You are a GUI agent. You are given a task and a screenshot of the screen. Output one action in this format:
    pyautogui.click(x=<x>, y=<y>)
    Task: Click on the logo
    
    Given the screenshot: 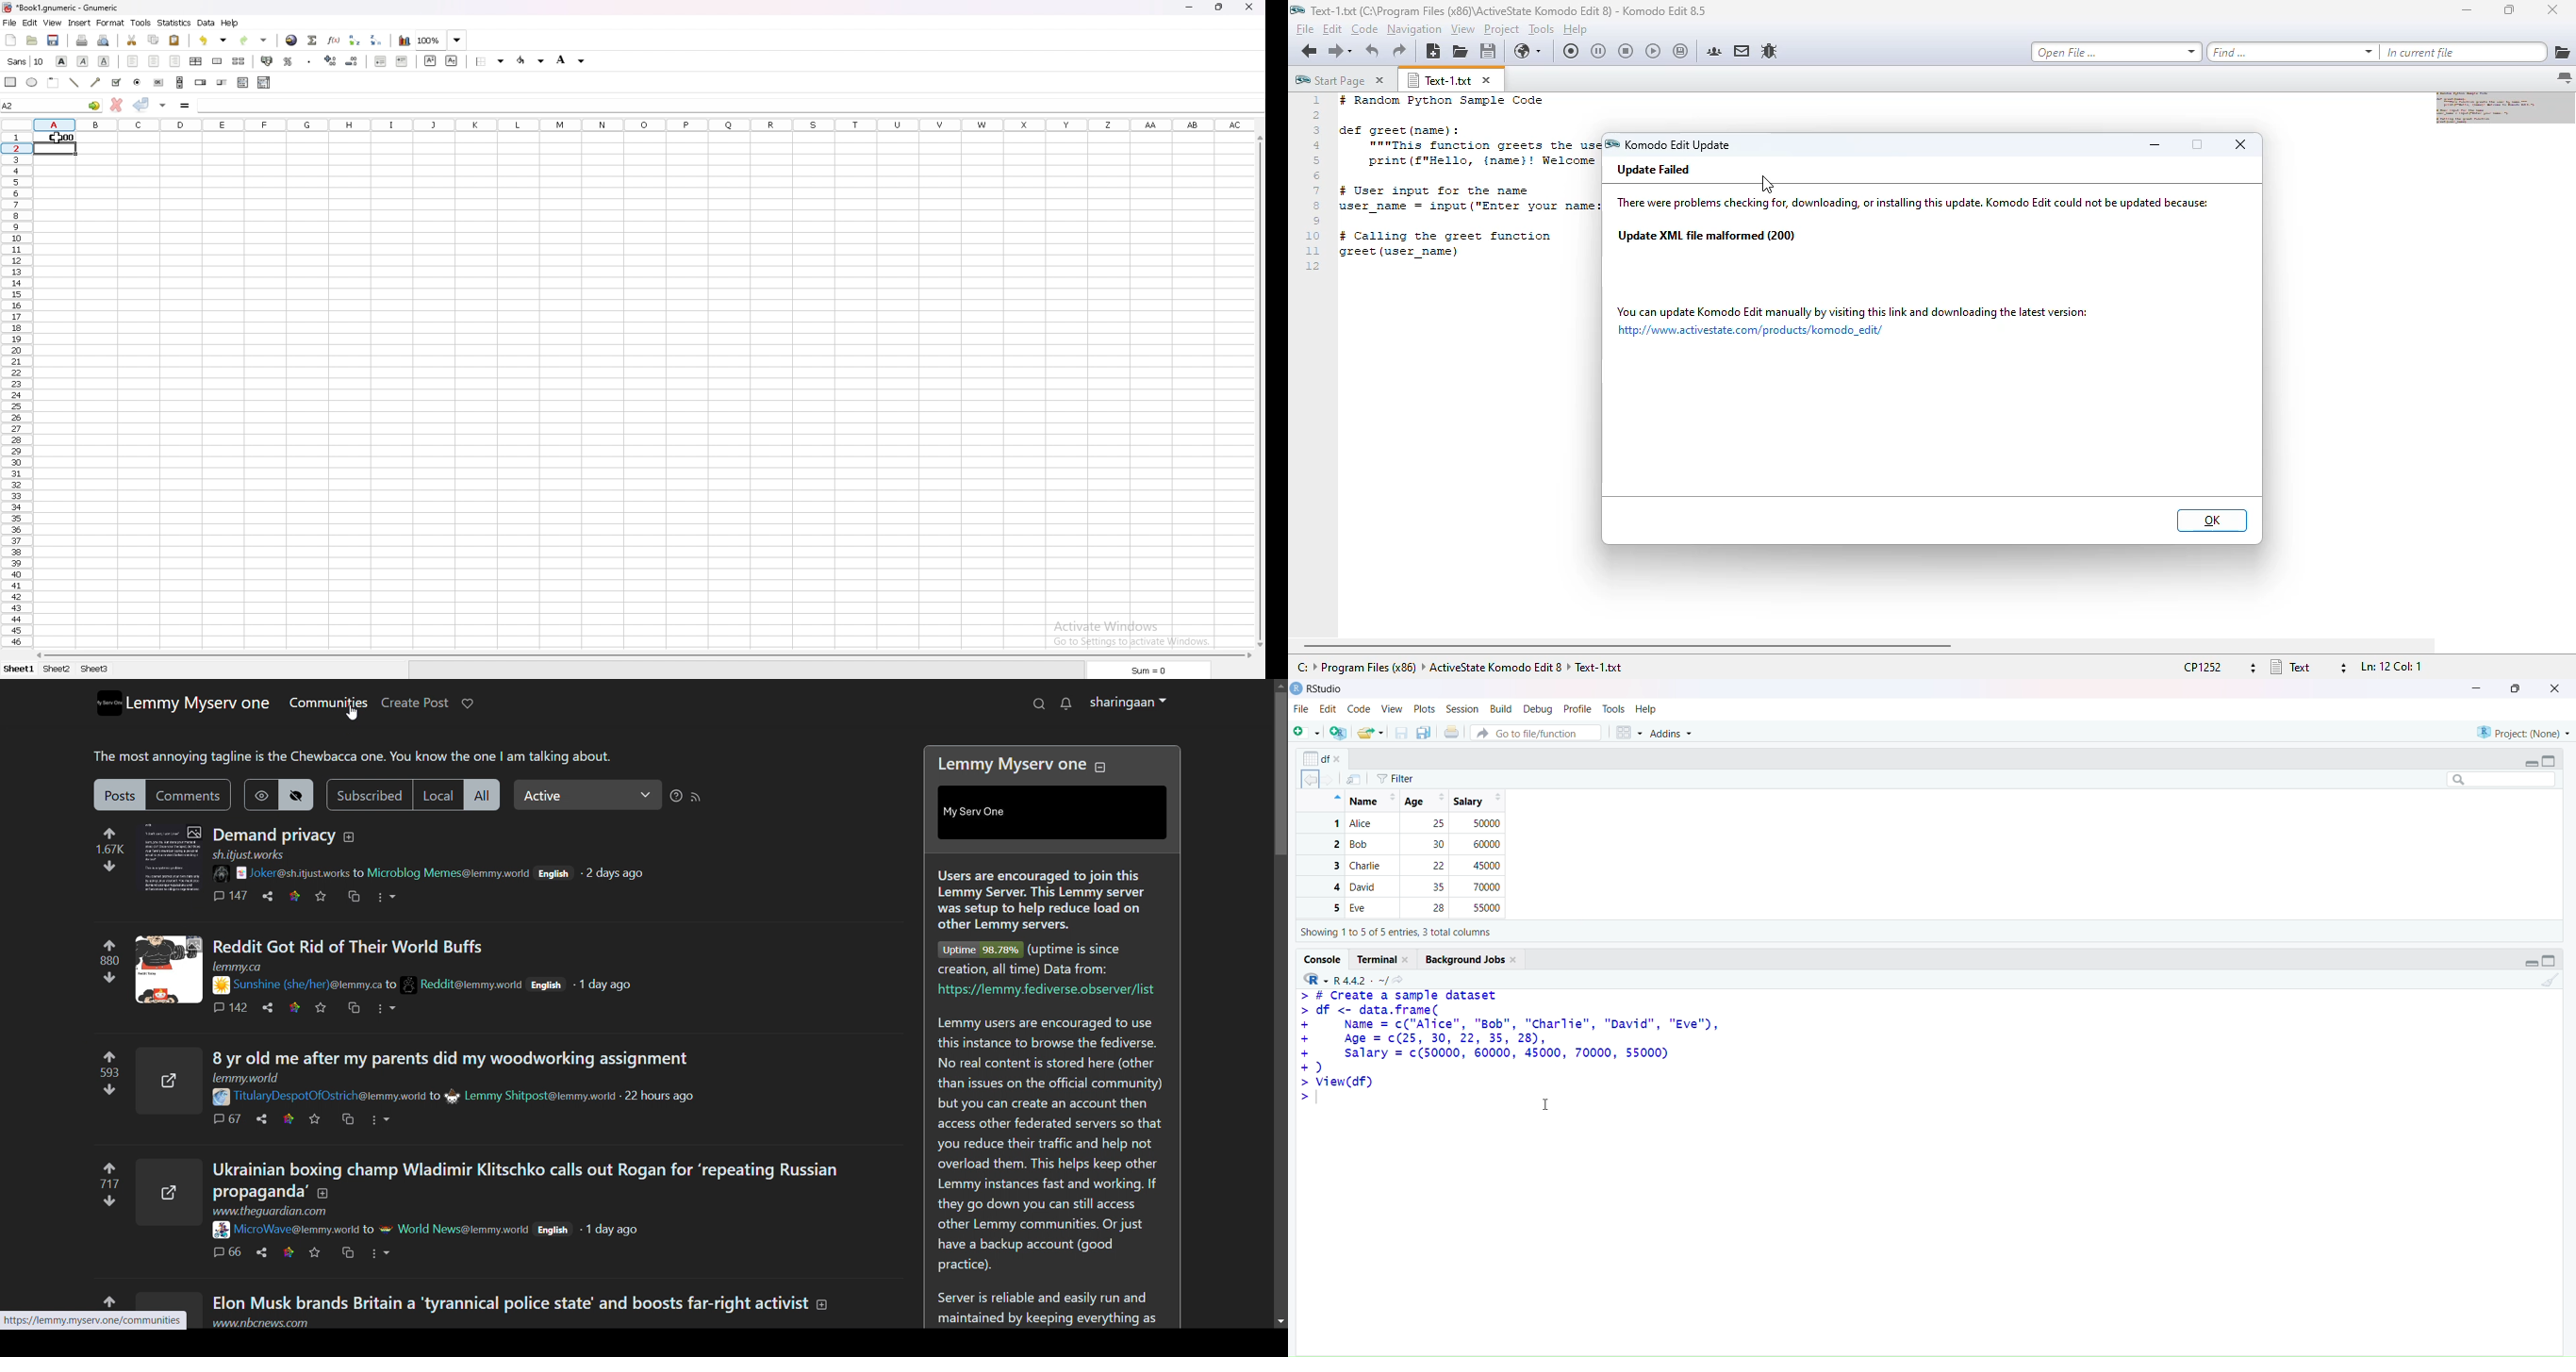 What is the action you would take?
    pyautogui.click(x=108, y=703)
    